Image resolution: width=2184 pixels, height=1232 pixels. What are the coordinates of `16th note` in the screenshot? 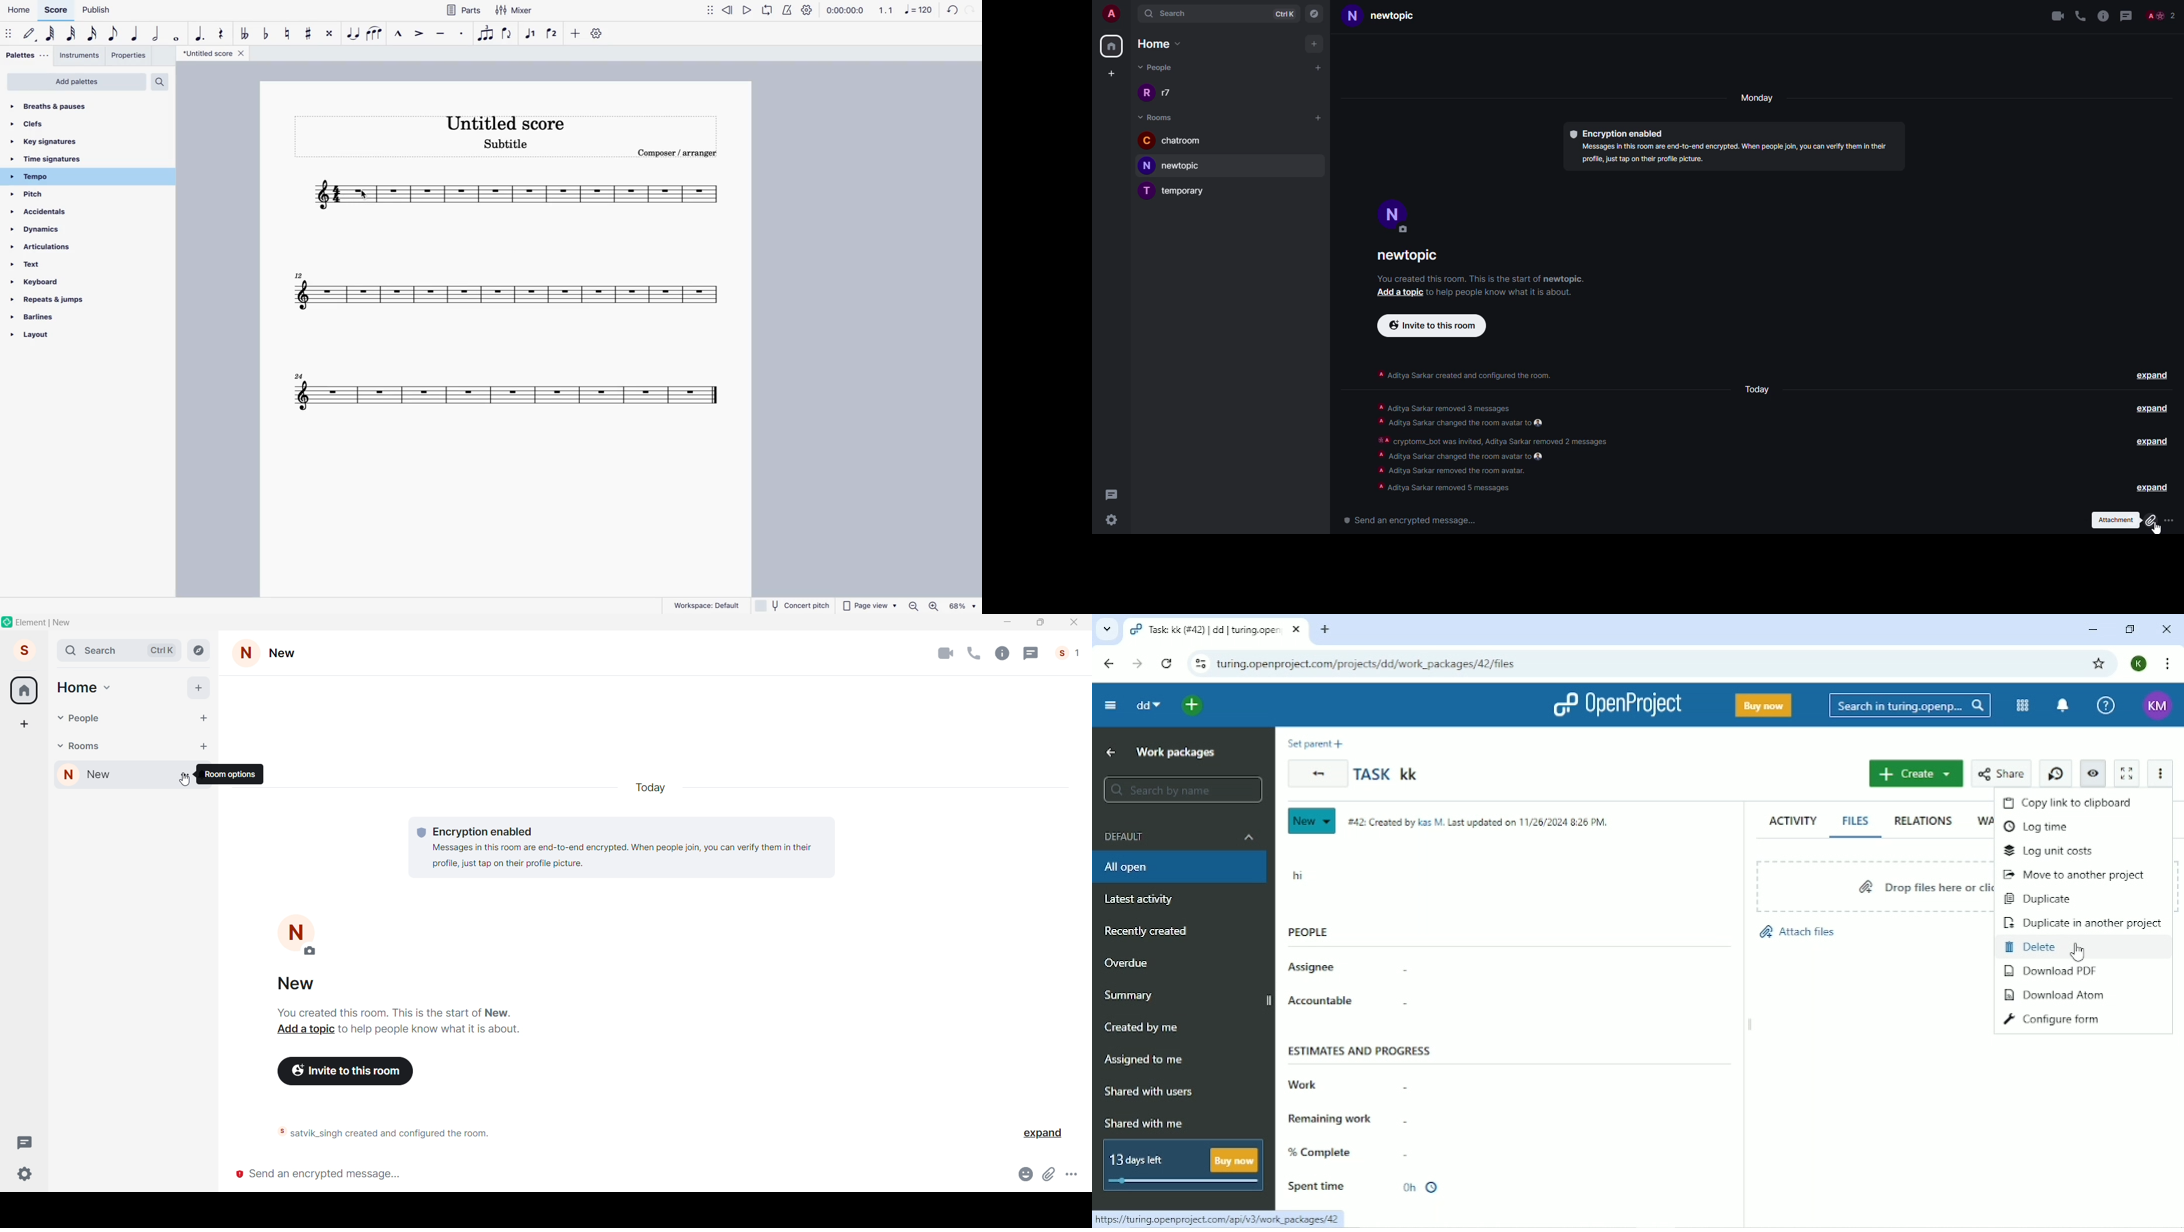 It's located at (92, 33).